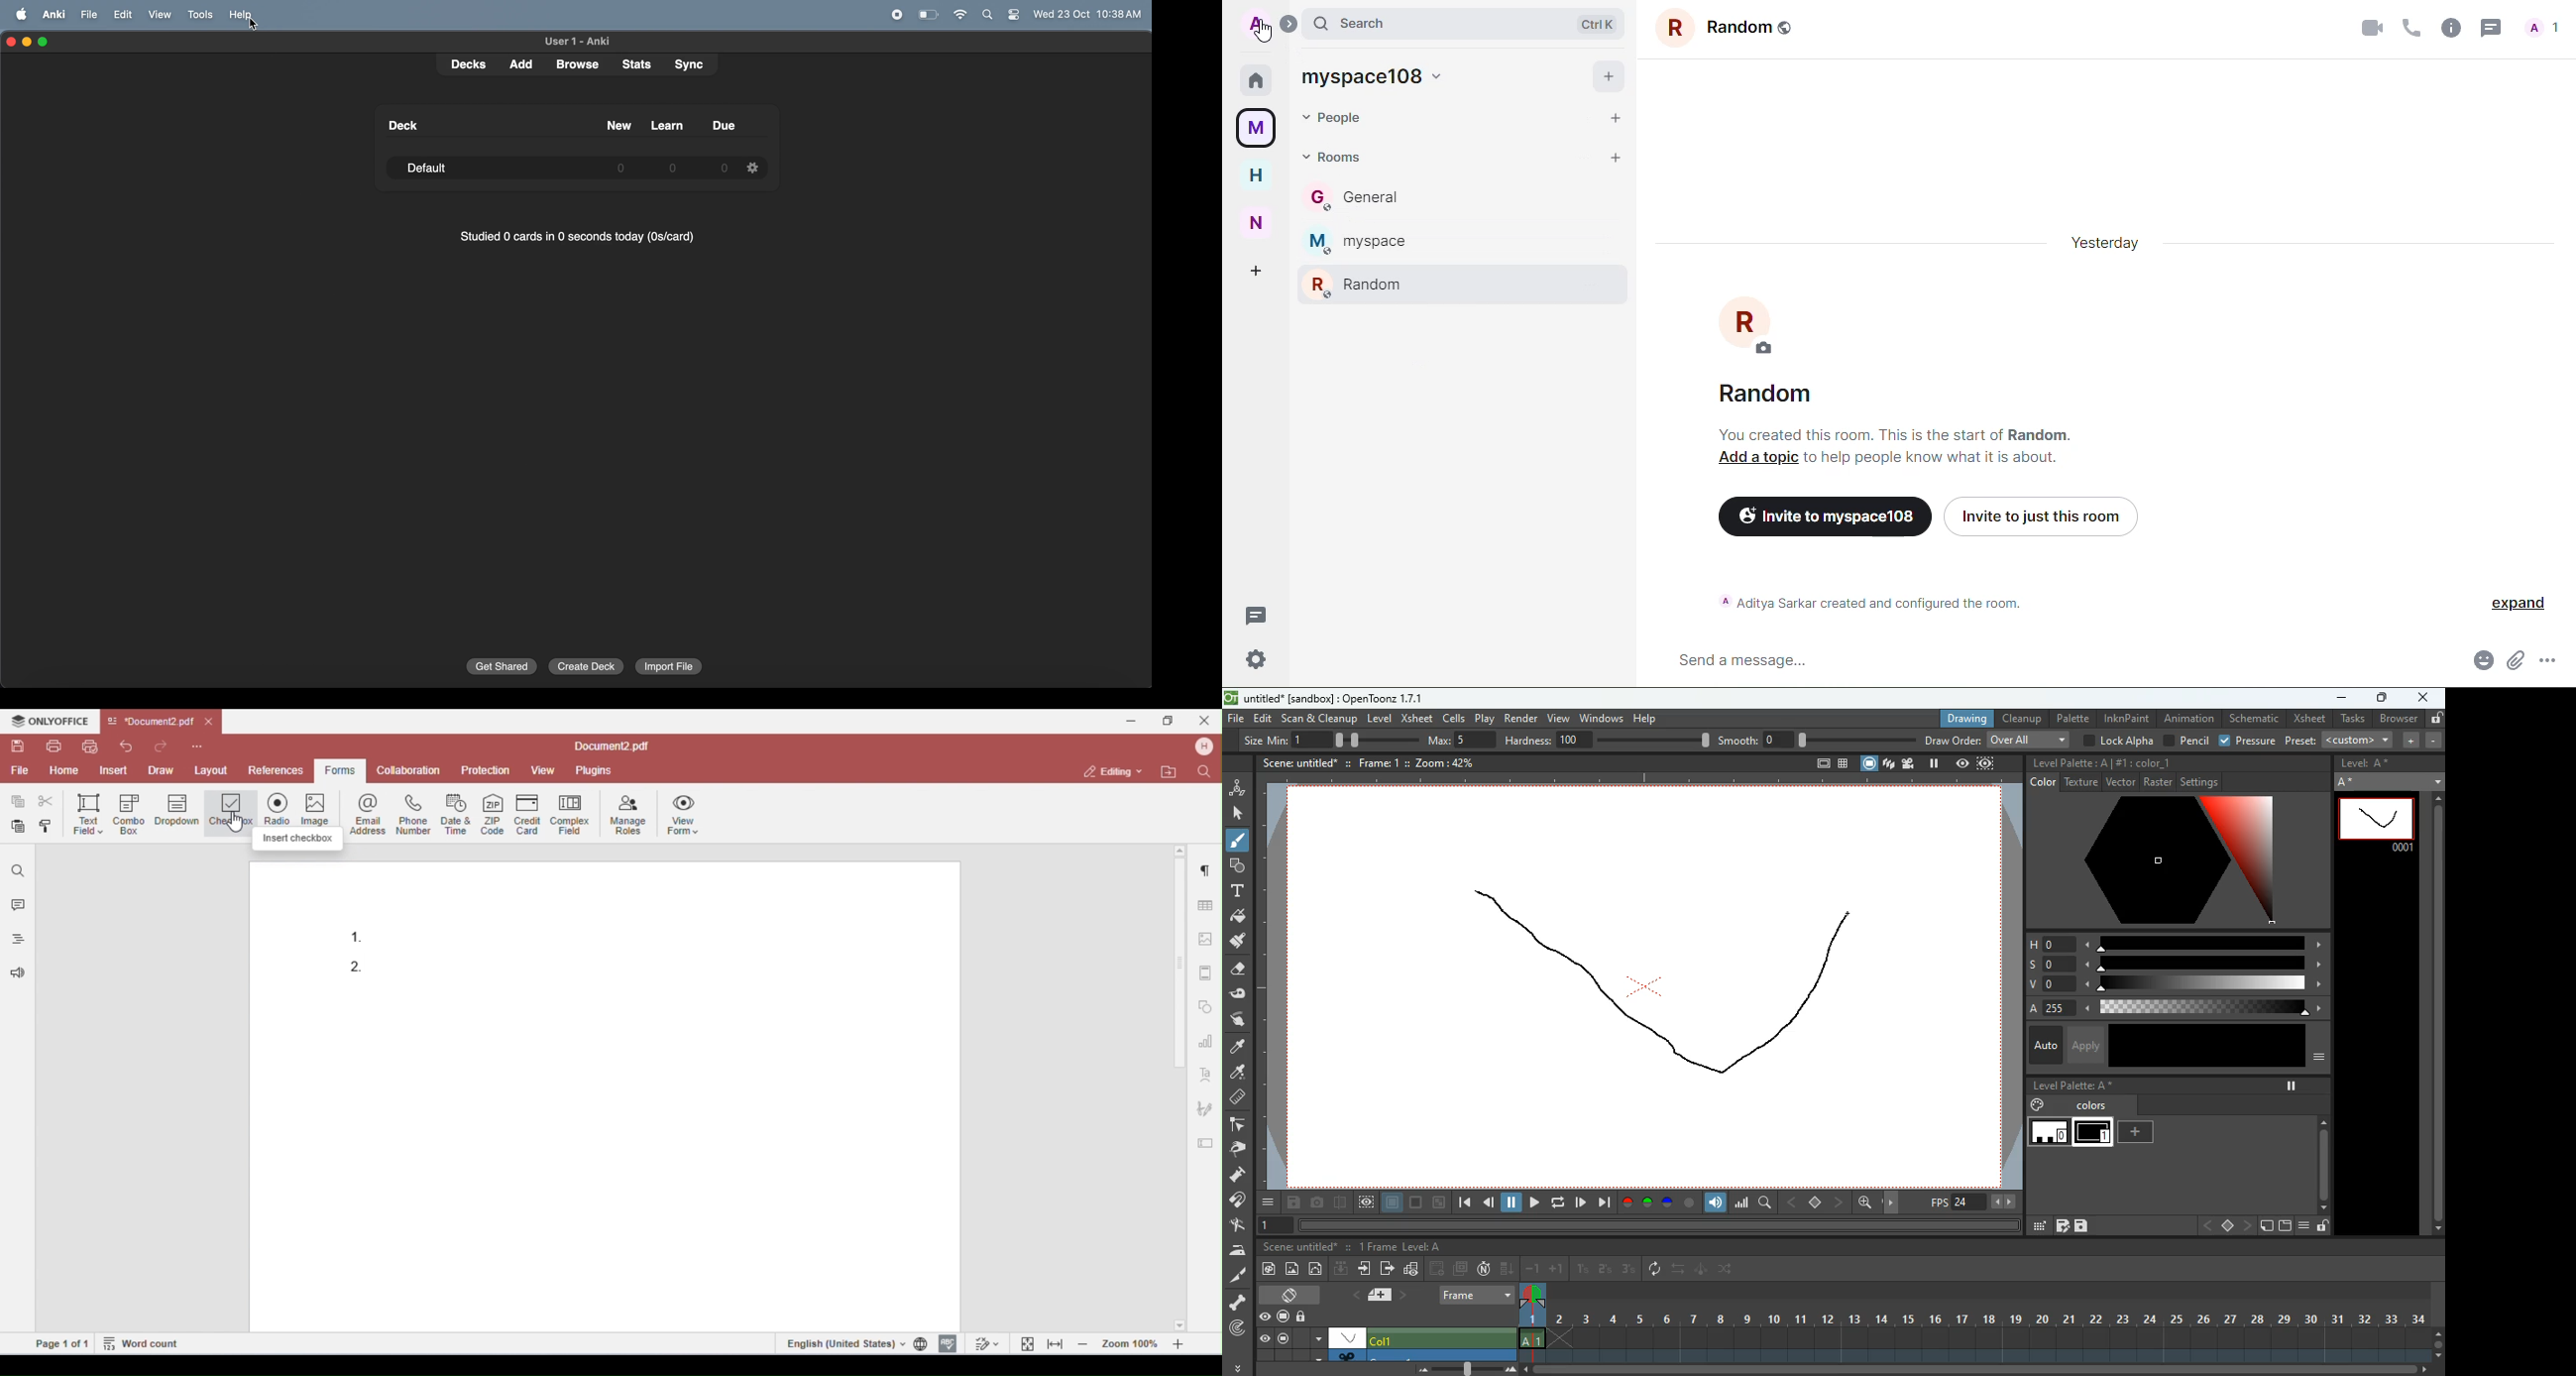  Describe the element at coordinates (18, 14) in the screenshot. I see `apple menu` at that location.